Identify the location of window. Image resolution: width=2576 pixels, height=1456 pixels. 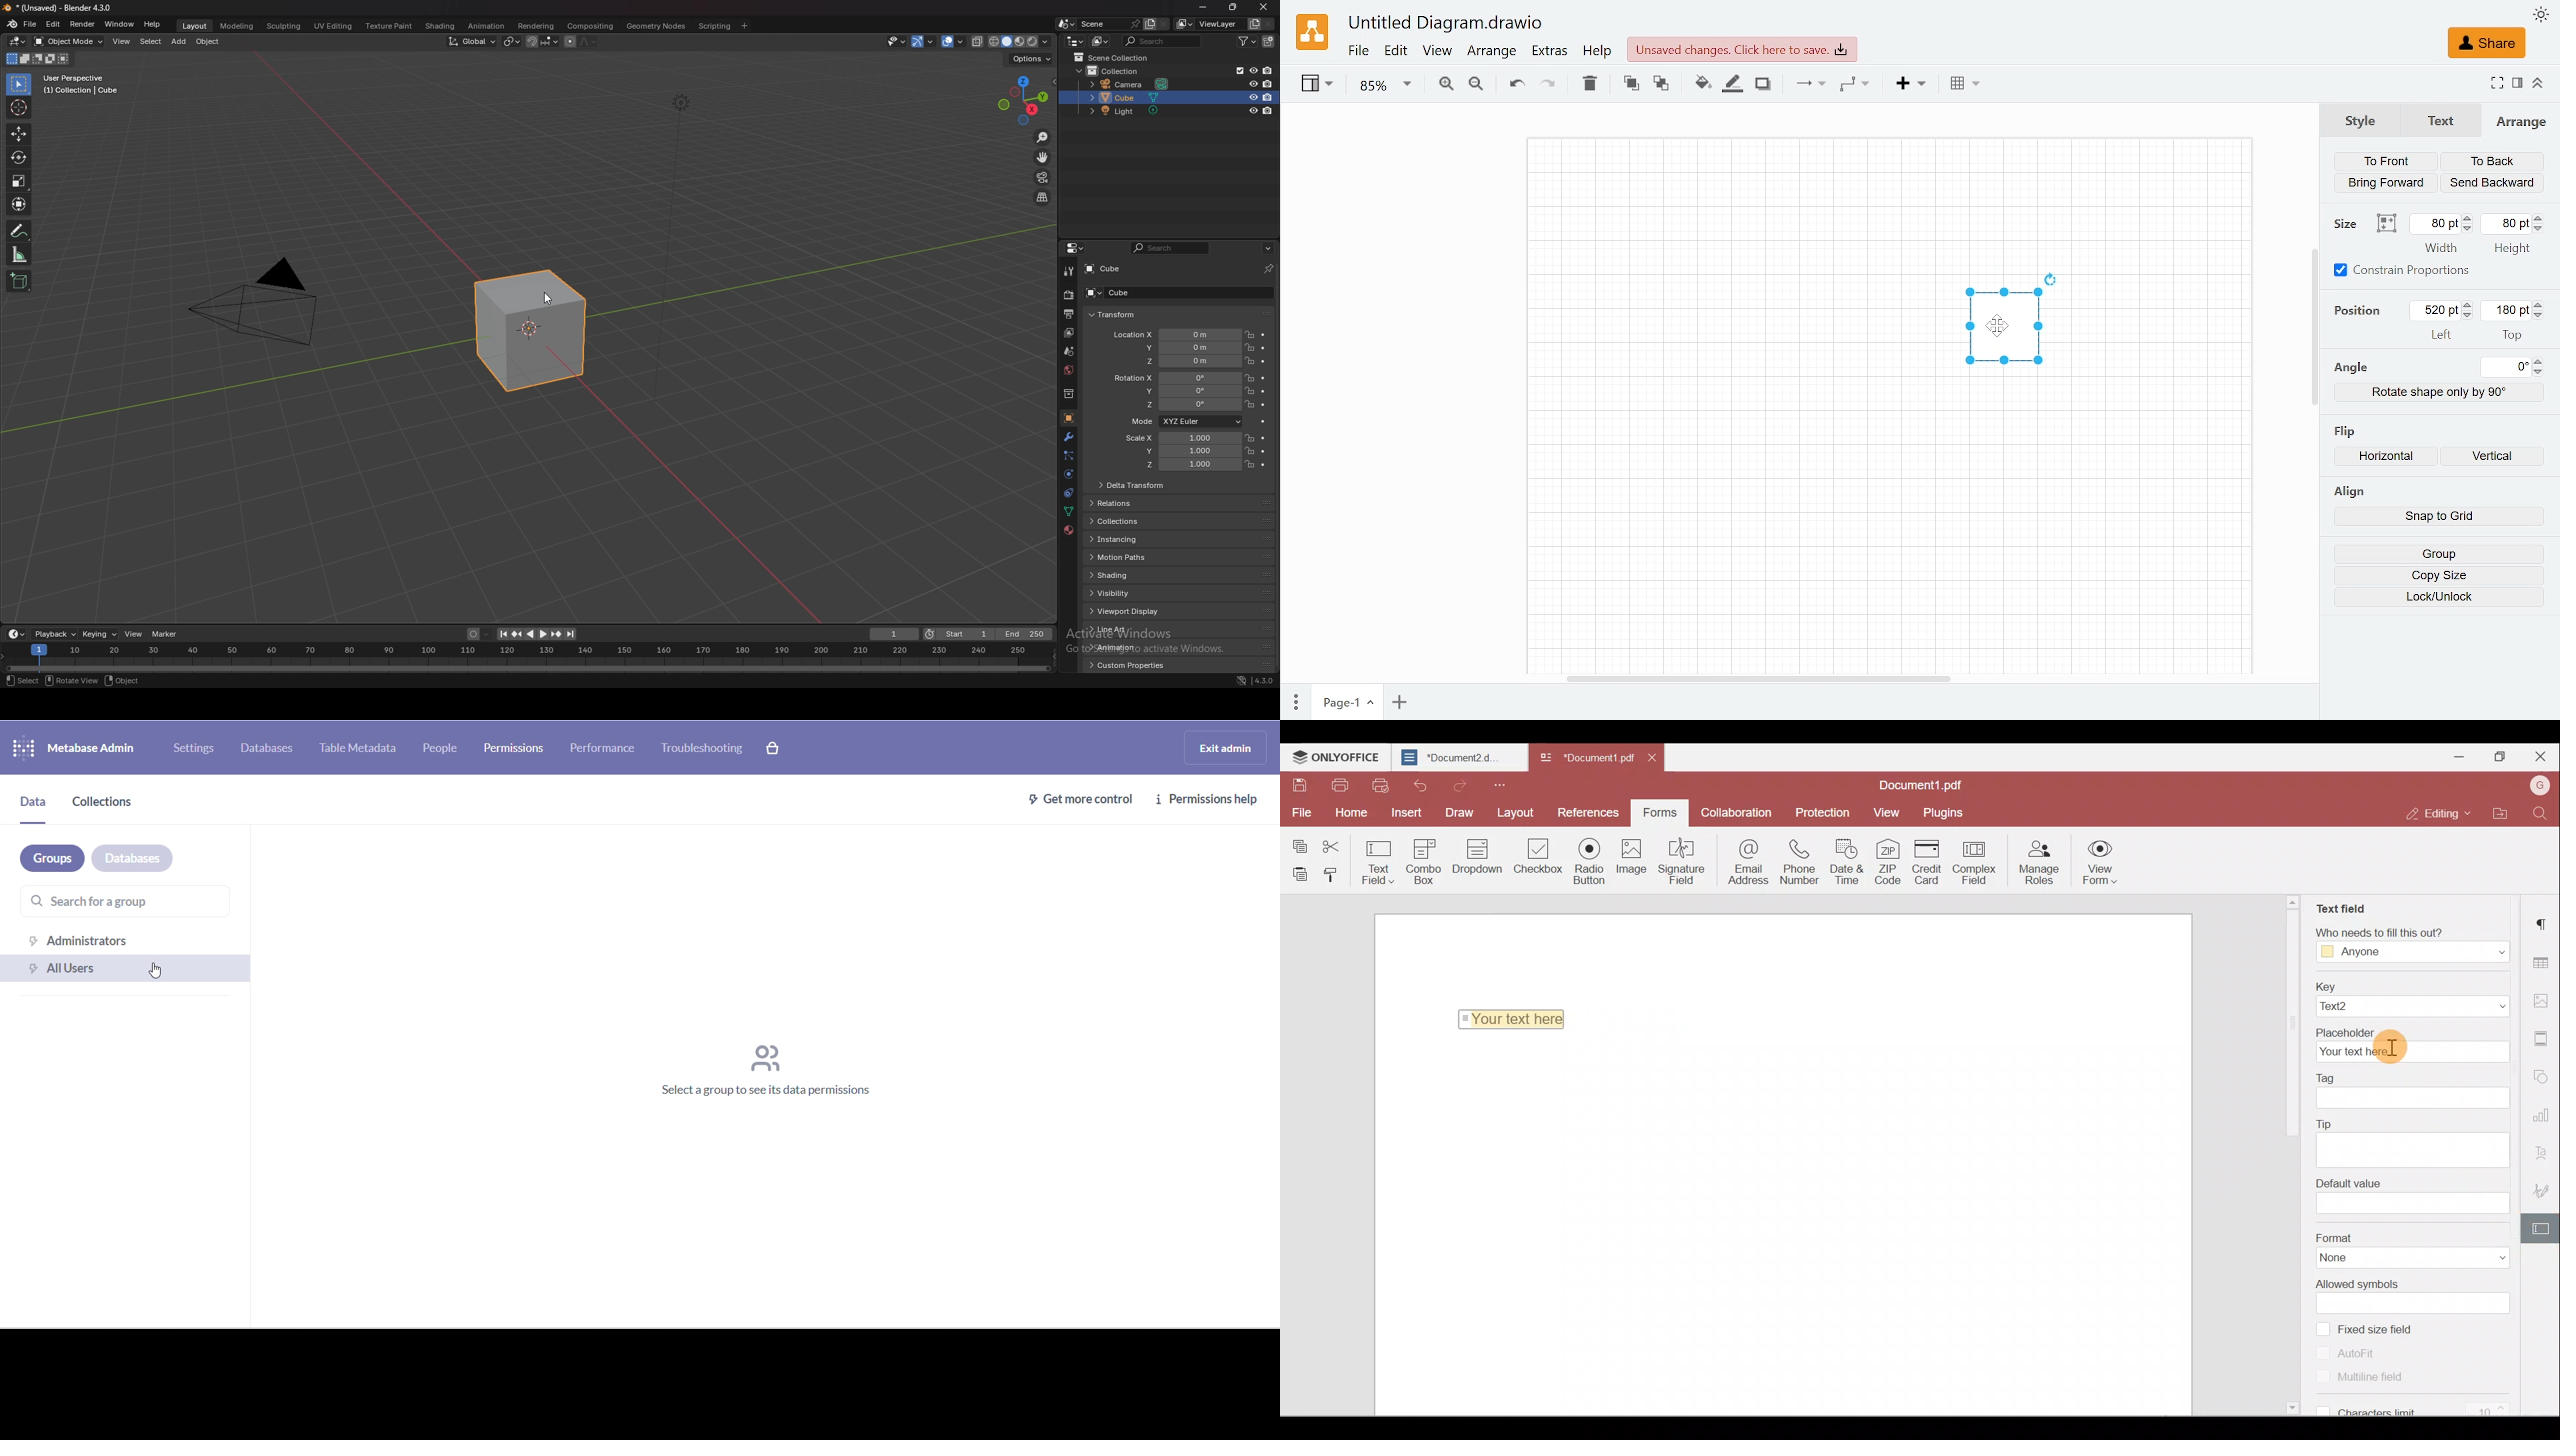
(120, 24).